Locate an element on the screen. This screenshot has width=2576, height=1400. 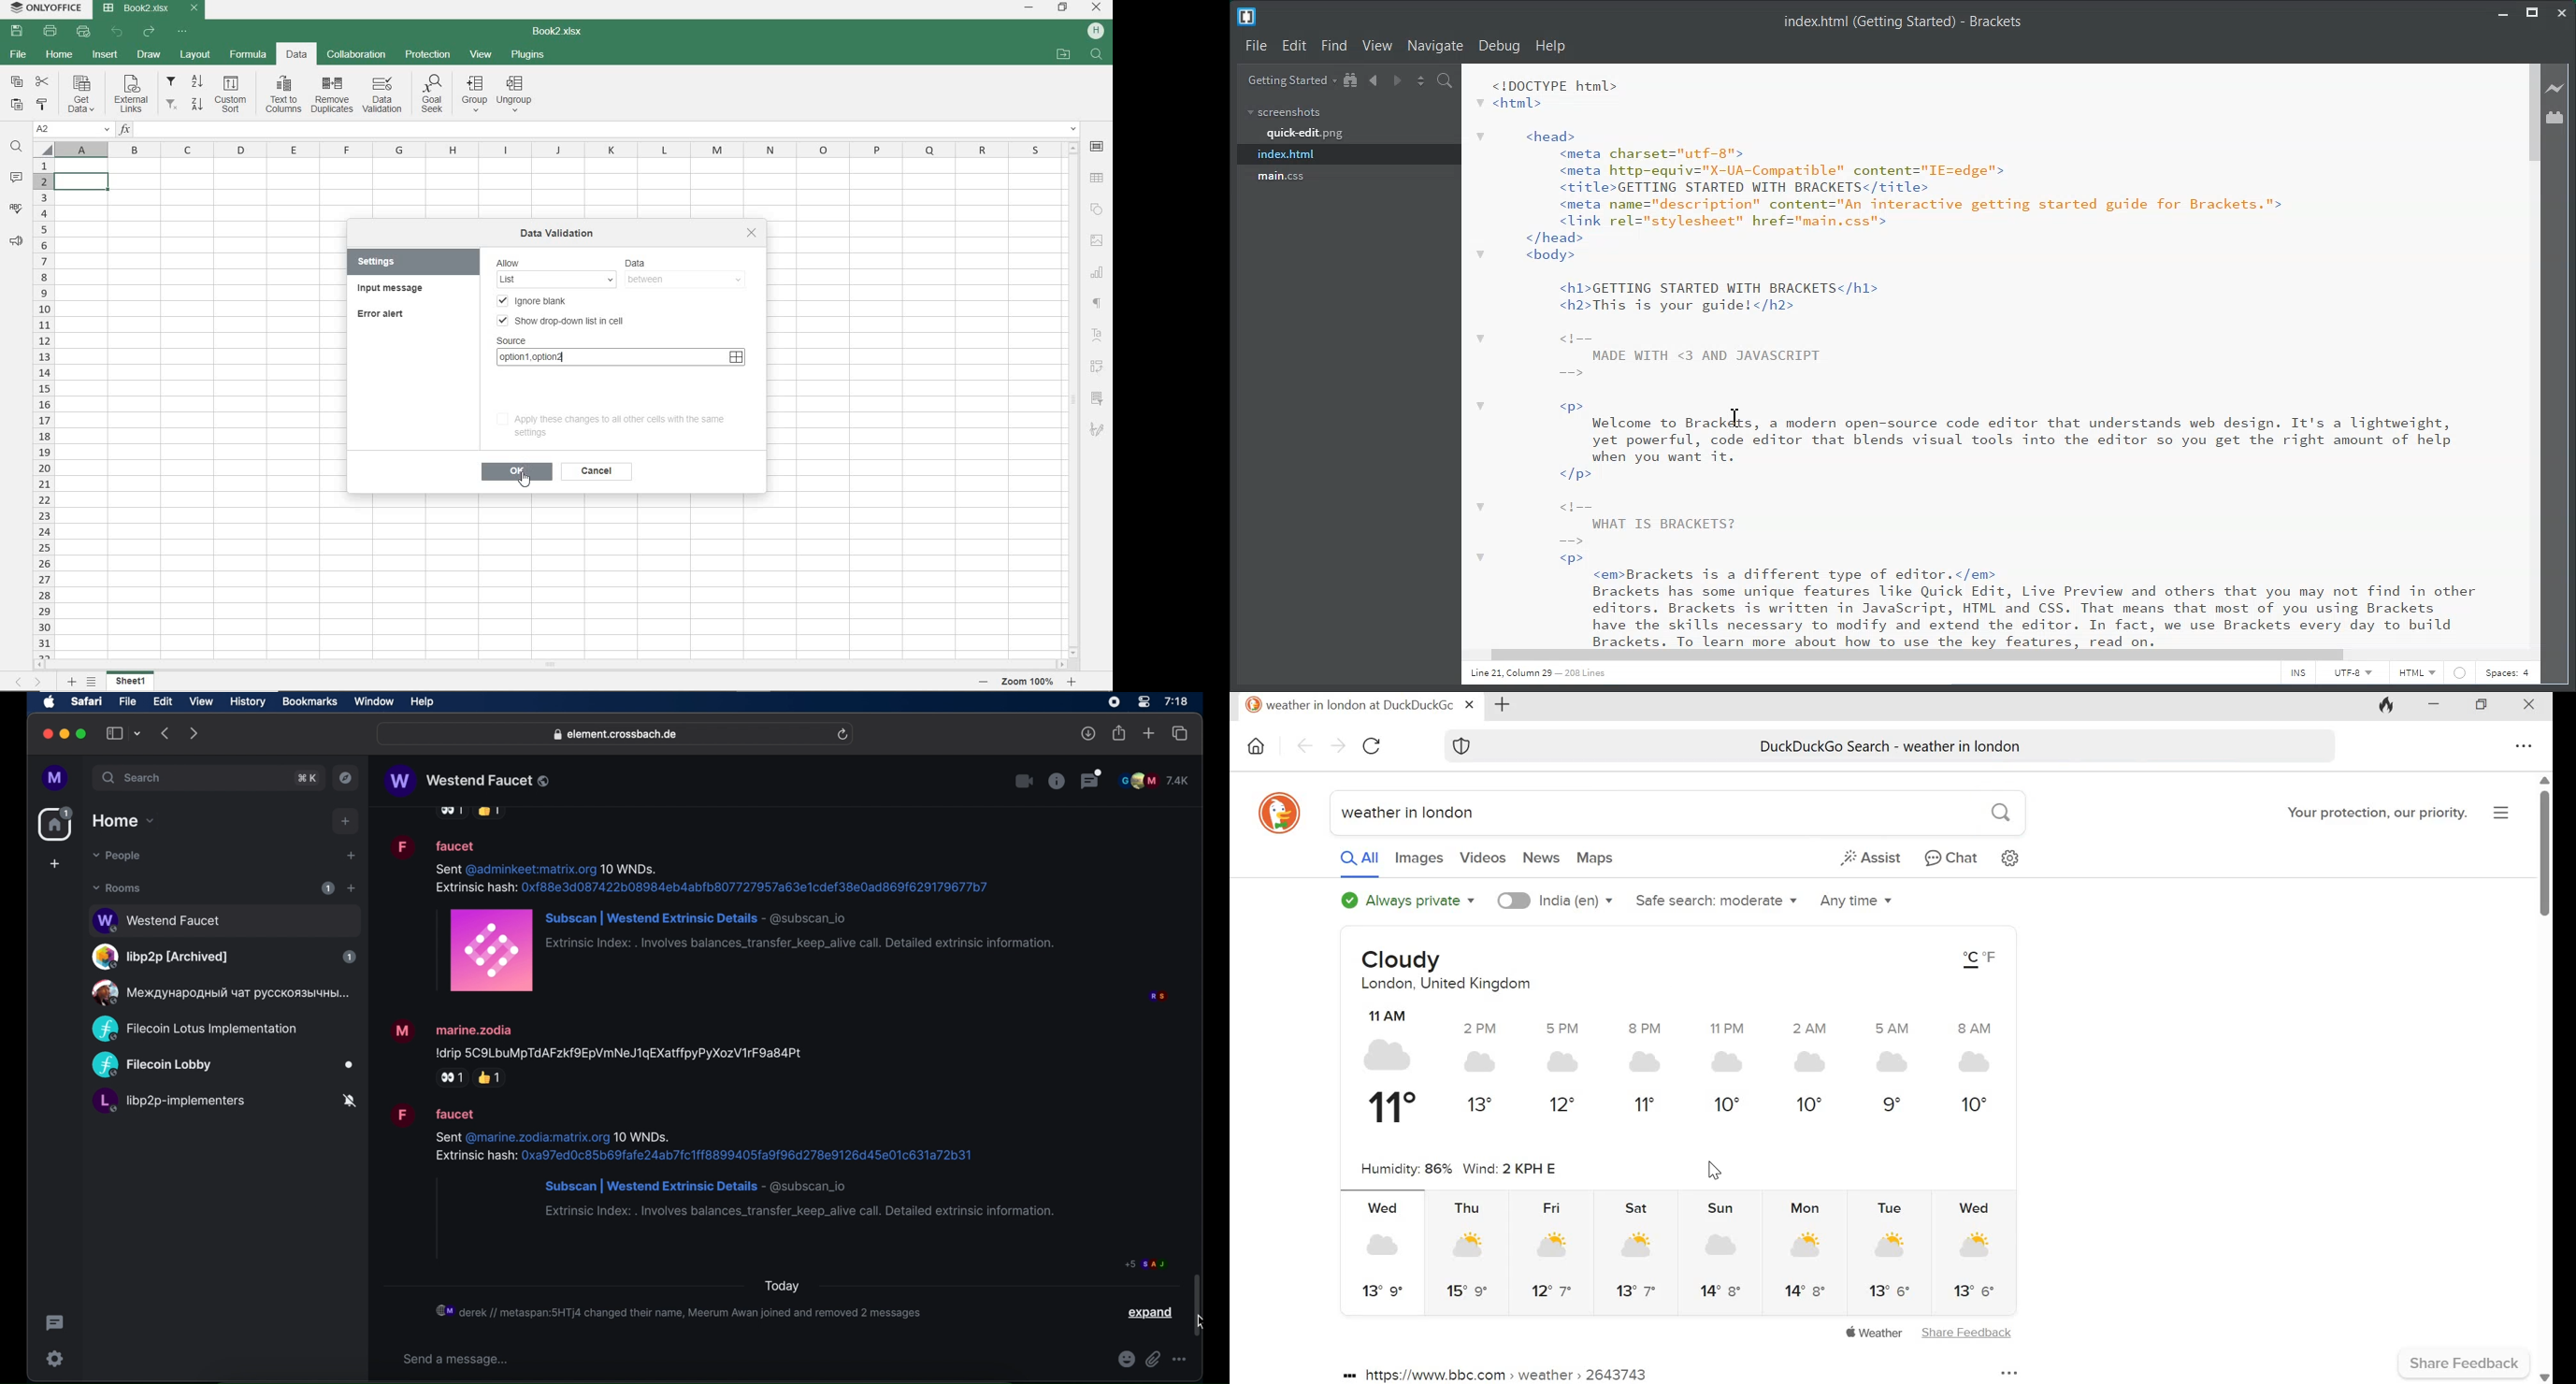
today is located at coordinates (782, 1287).